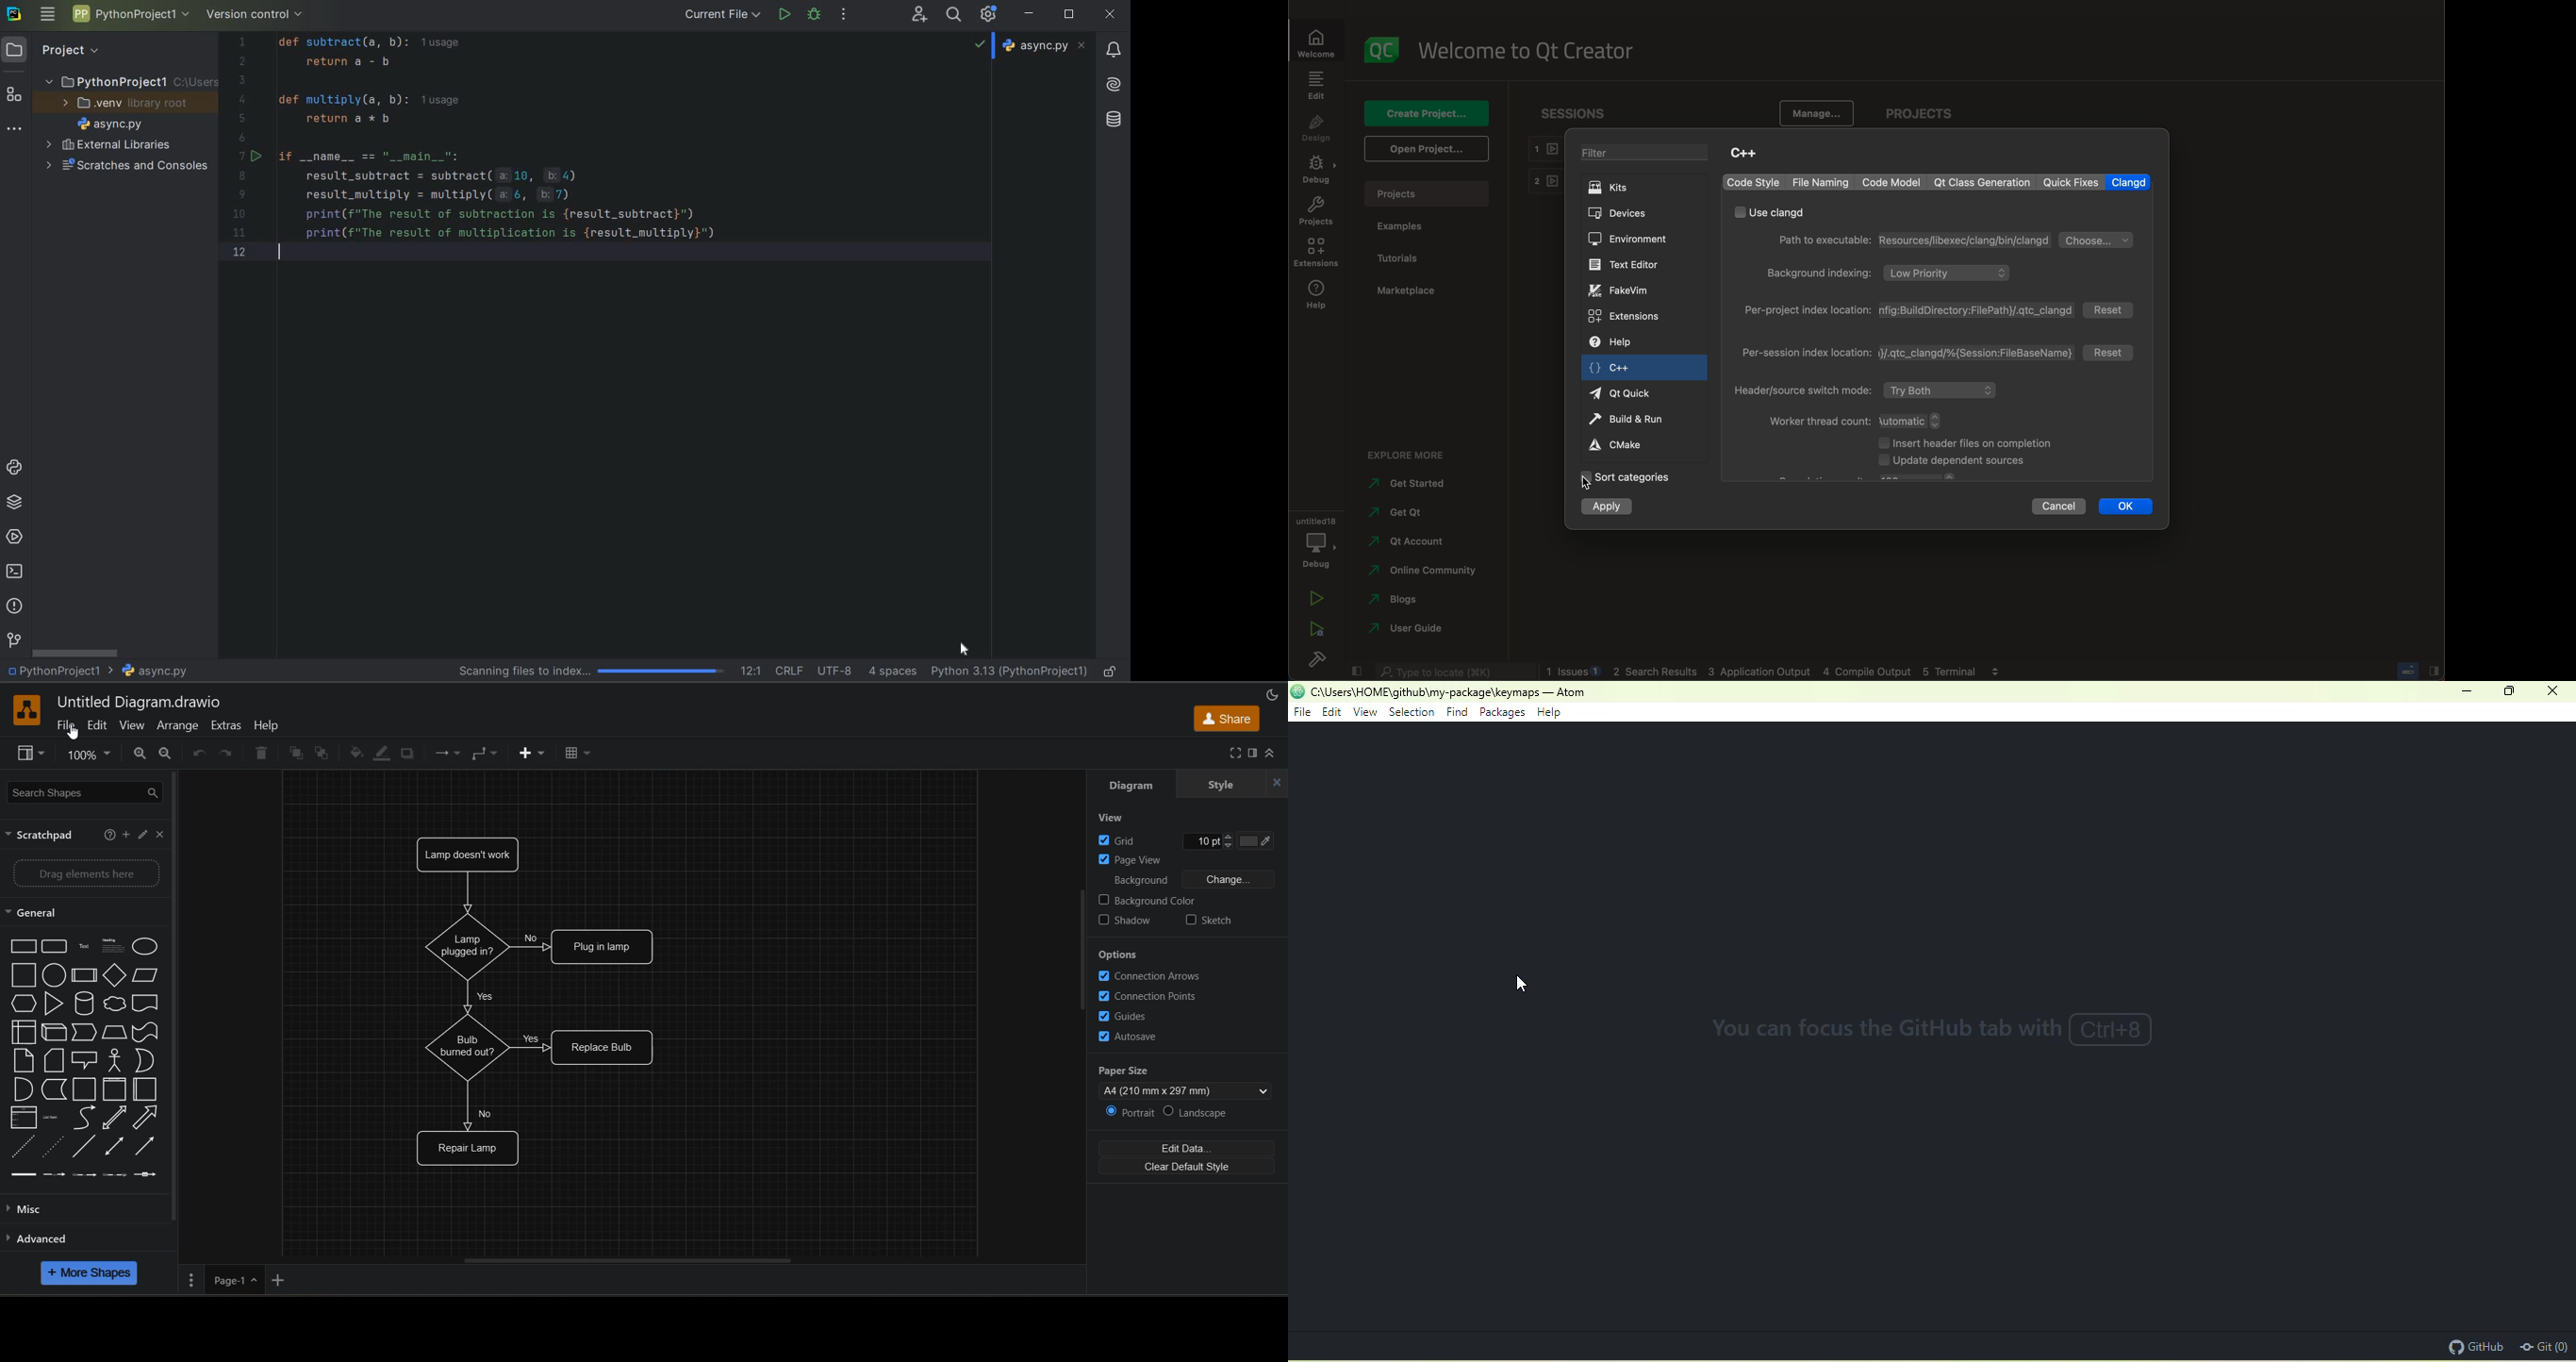 This screenshot has width=2576, height=1372. I want to click on close, so click(1111, 15).